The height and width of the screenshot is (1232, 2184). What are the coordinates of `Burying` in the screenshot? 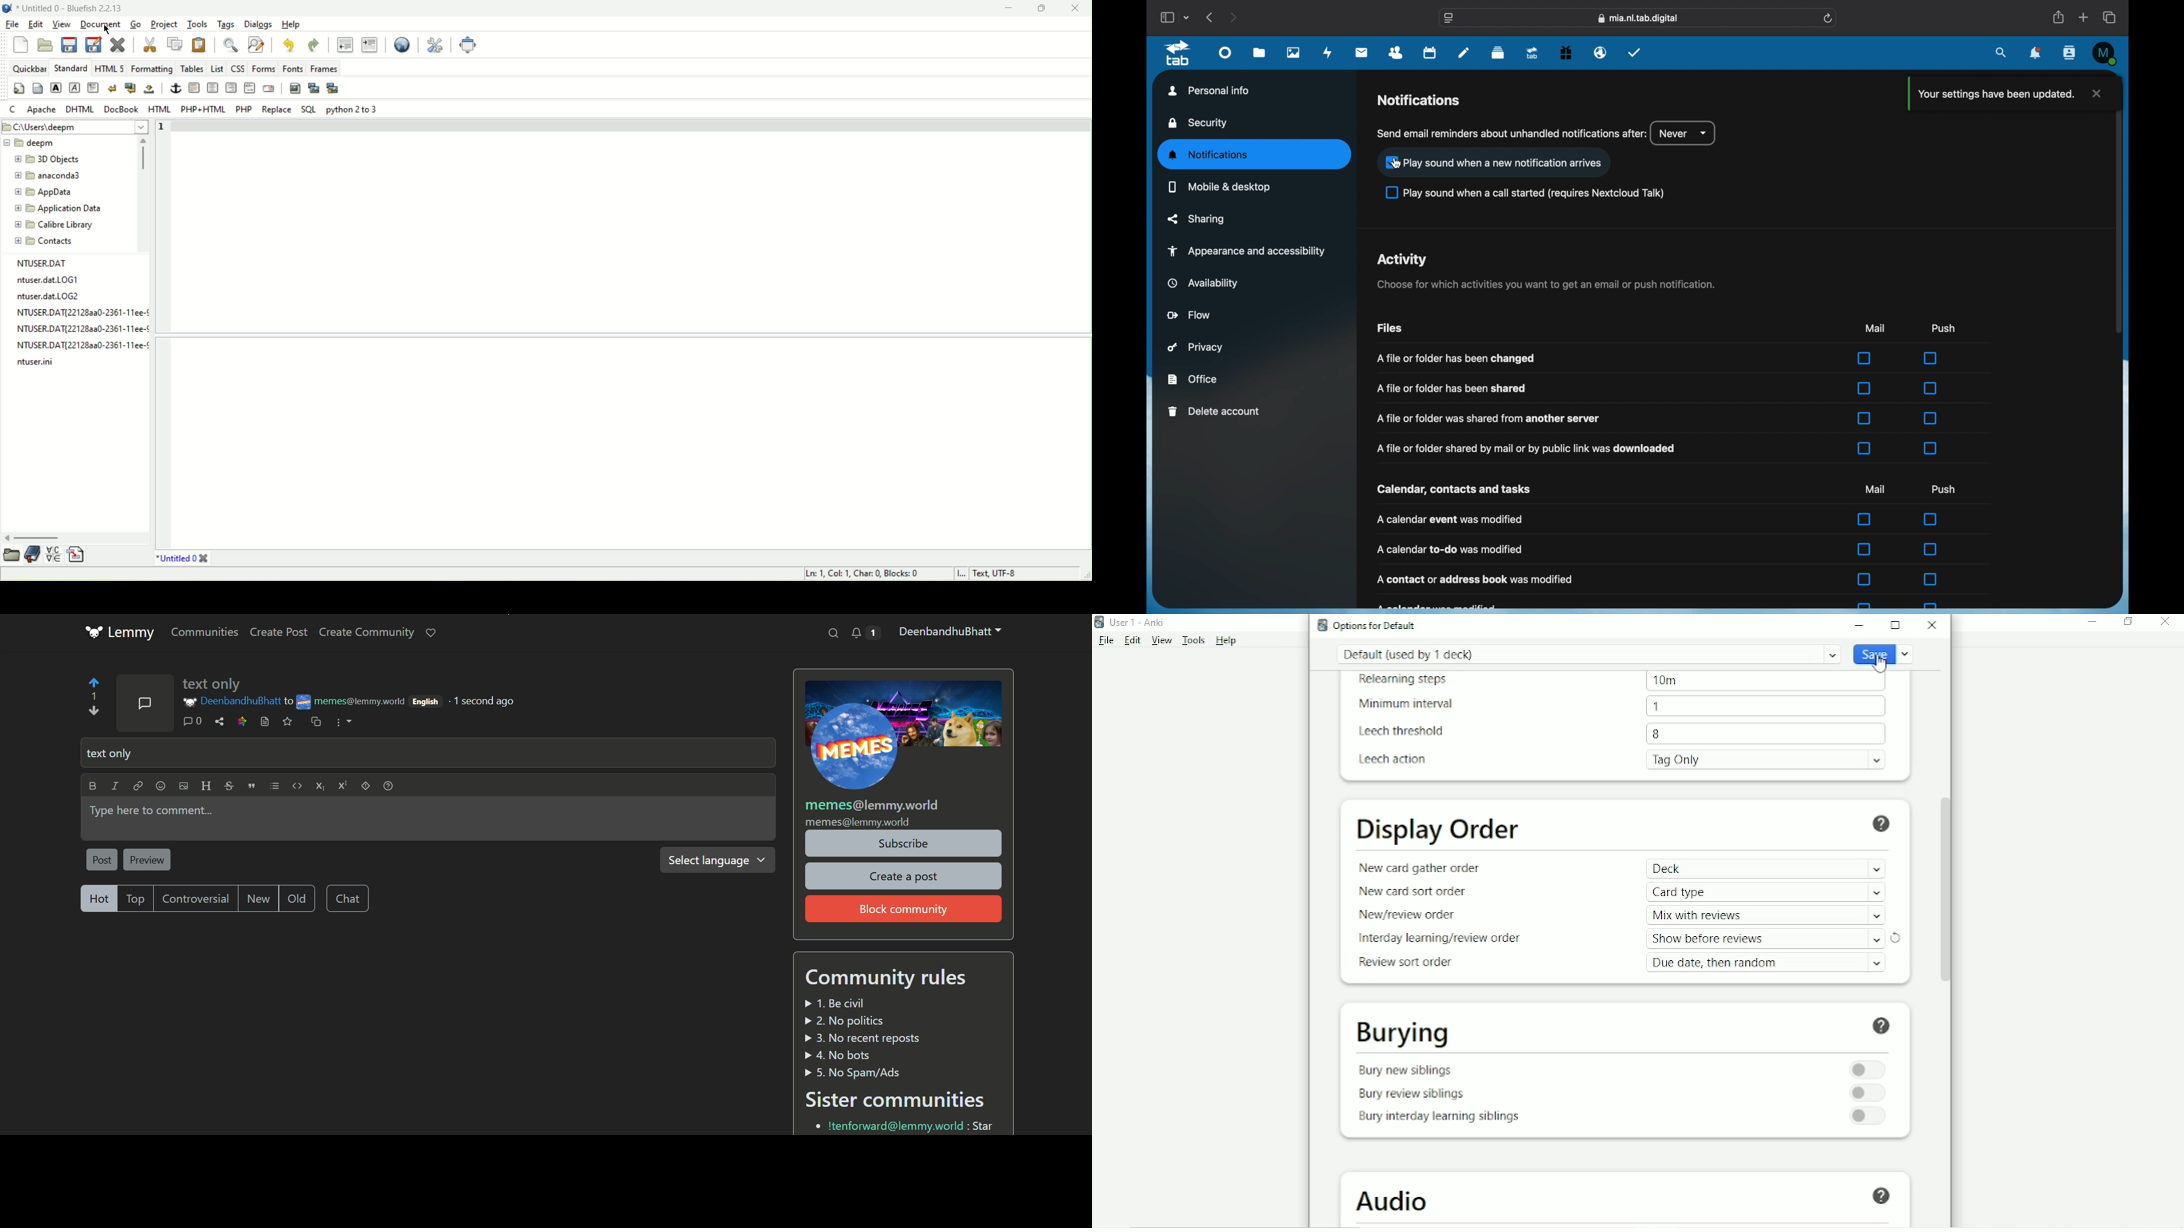 It's located at (1401, 1033).